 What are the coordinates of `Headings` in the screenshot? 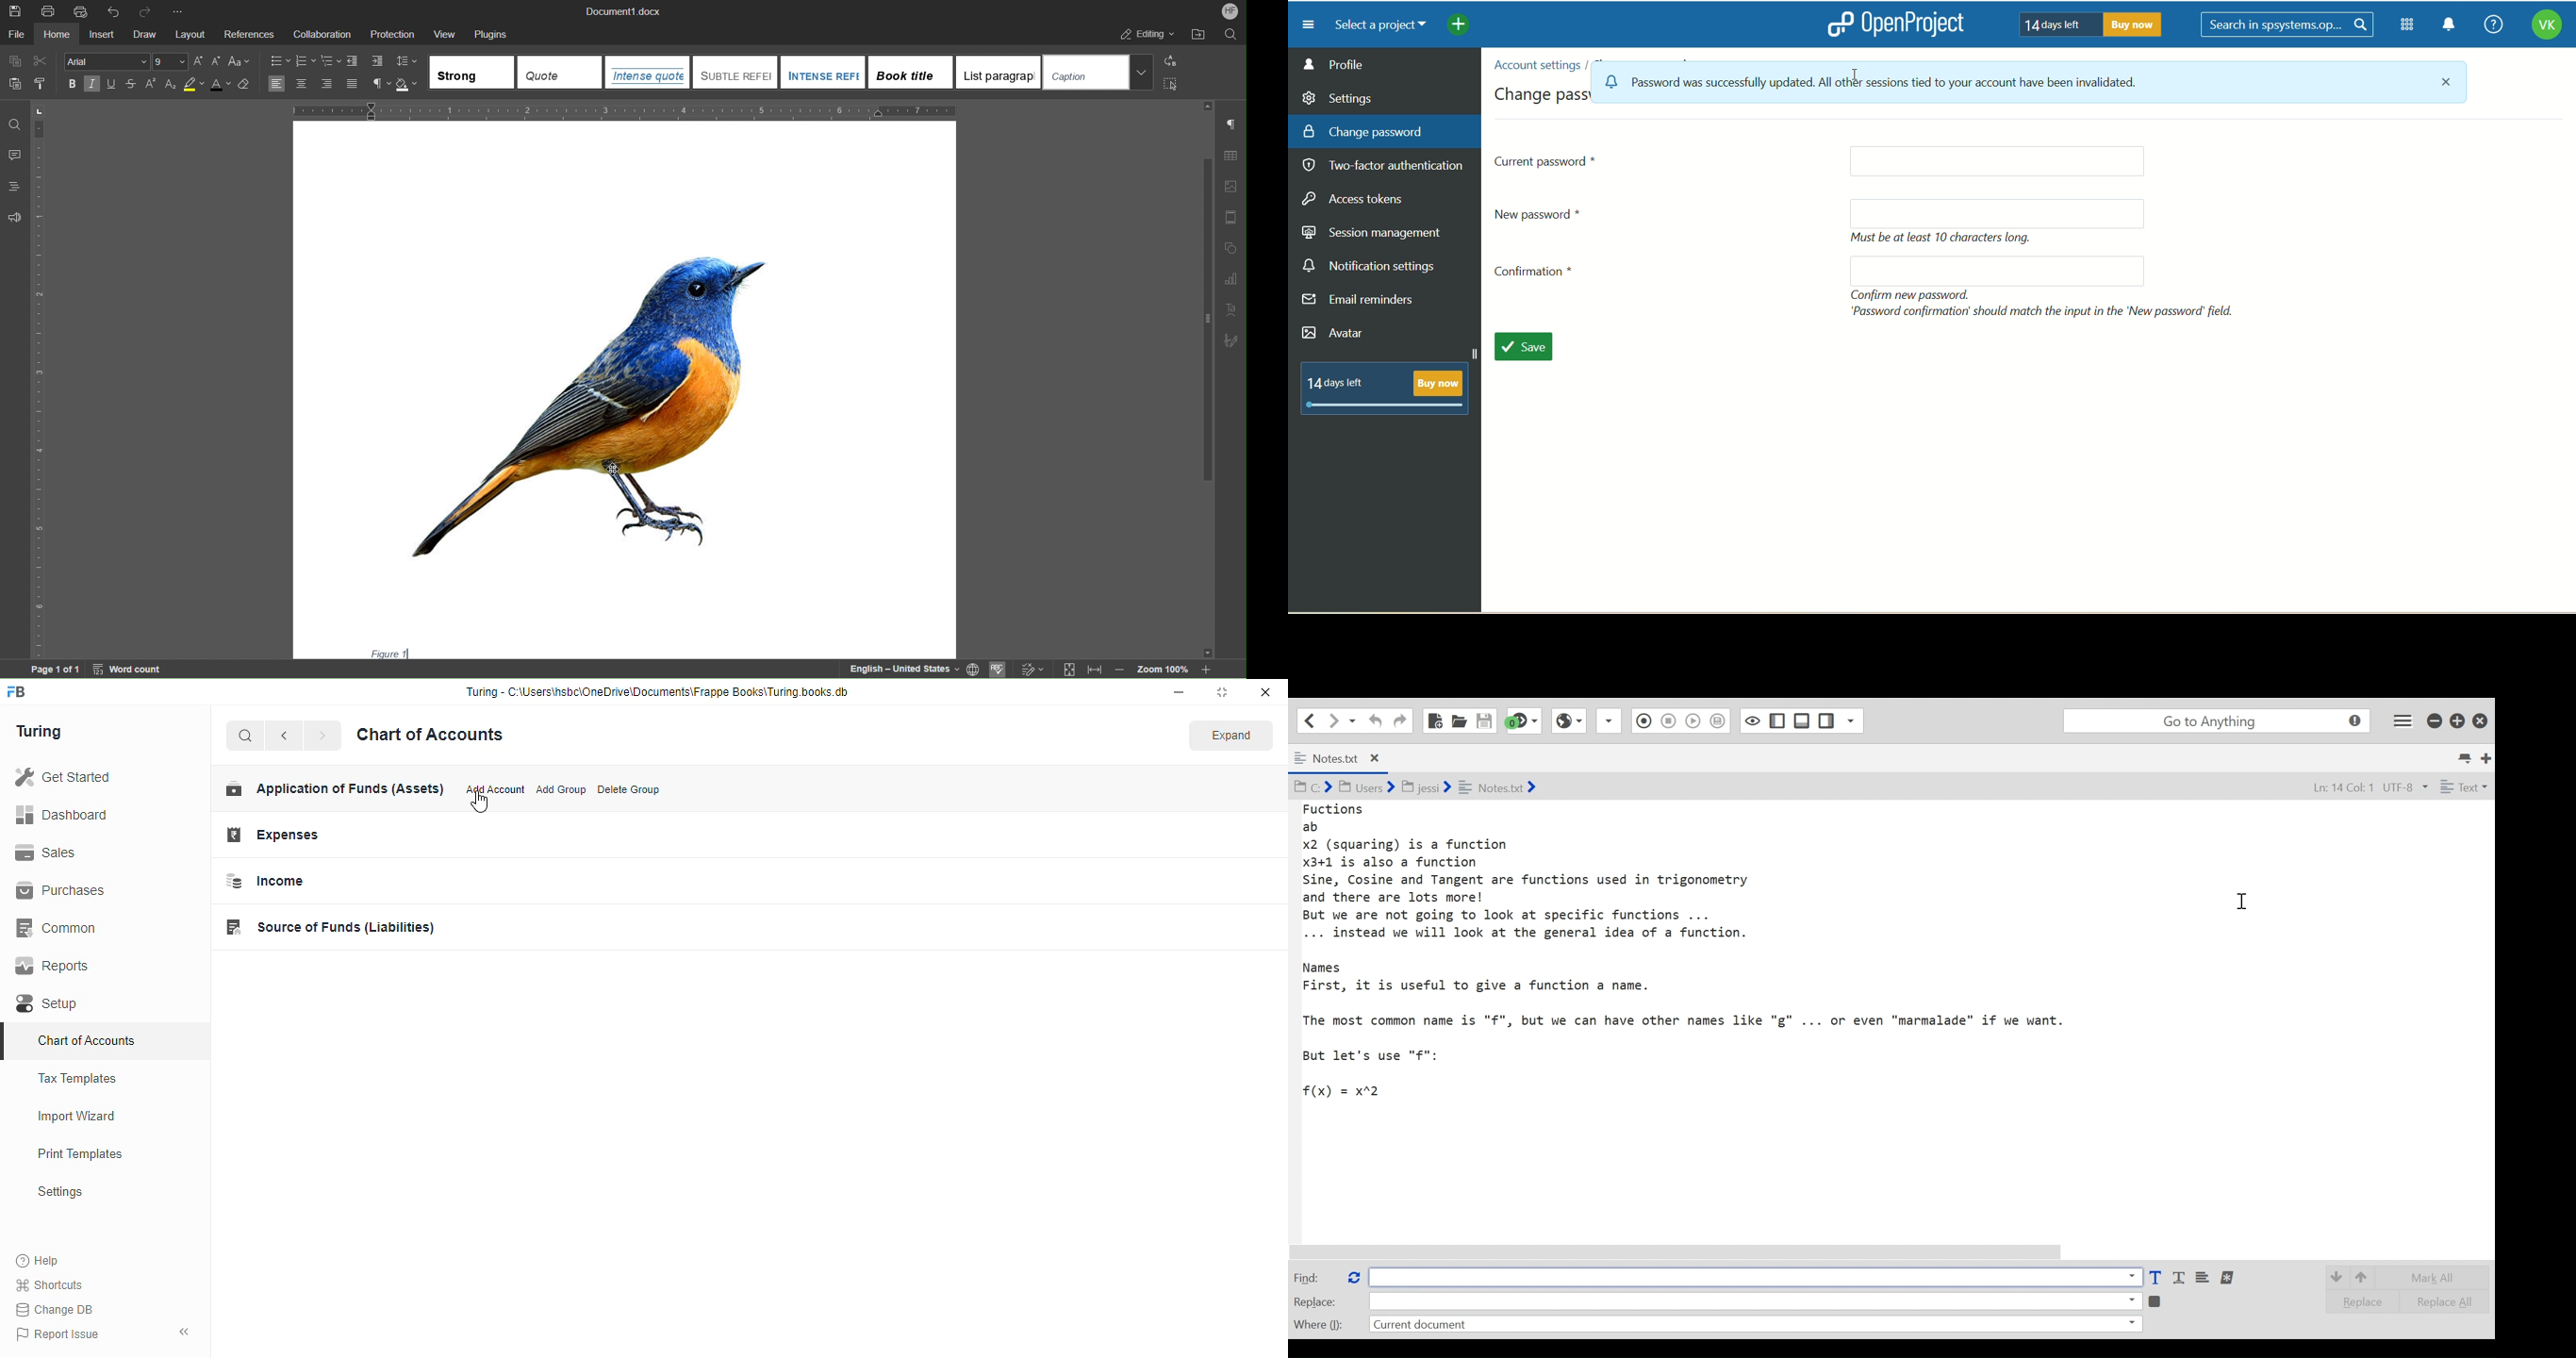 It's located at (14, 187).